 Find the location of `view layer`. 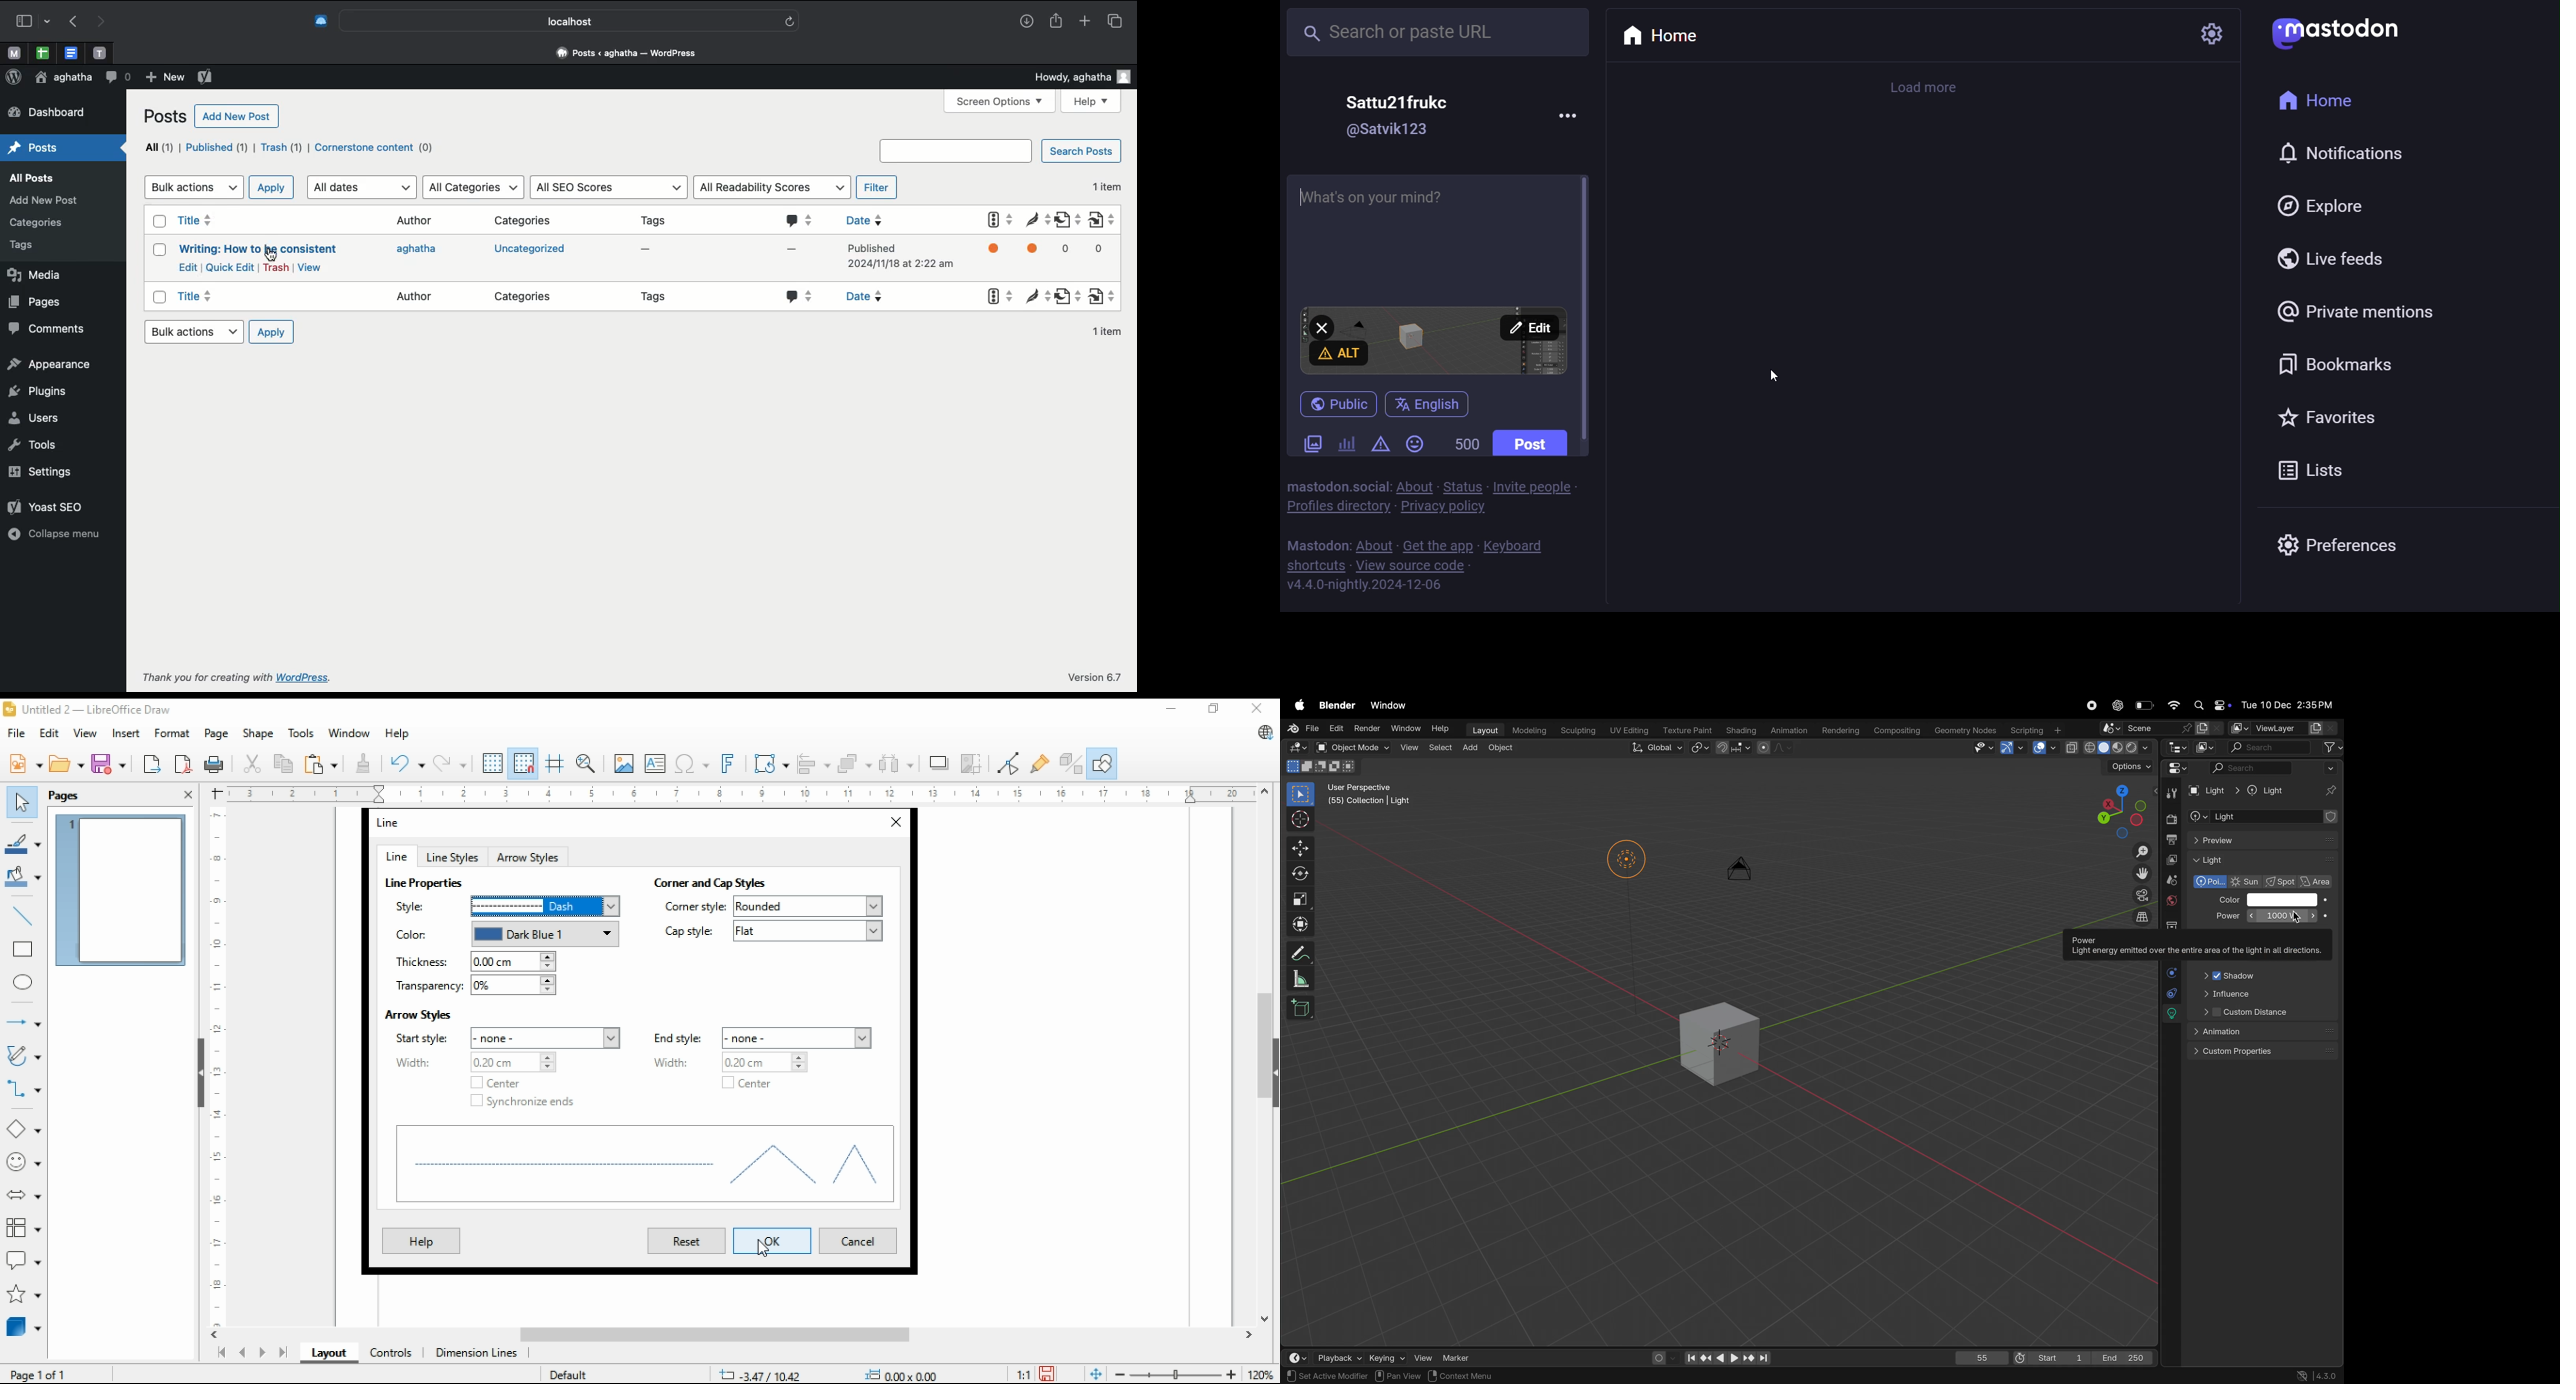

view layer is located at coordinates (2170, 861).